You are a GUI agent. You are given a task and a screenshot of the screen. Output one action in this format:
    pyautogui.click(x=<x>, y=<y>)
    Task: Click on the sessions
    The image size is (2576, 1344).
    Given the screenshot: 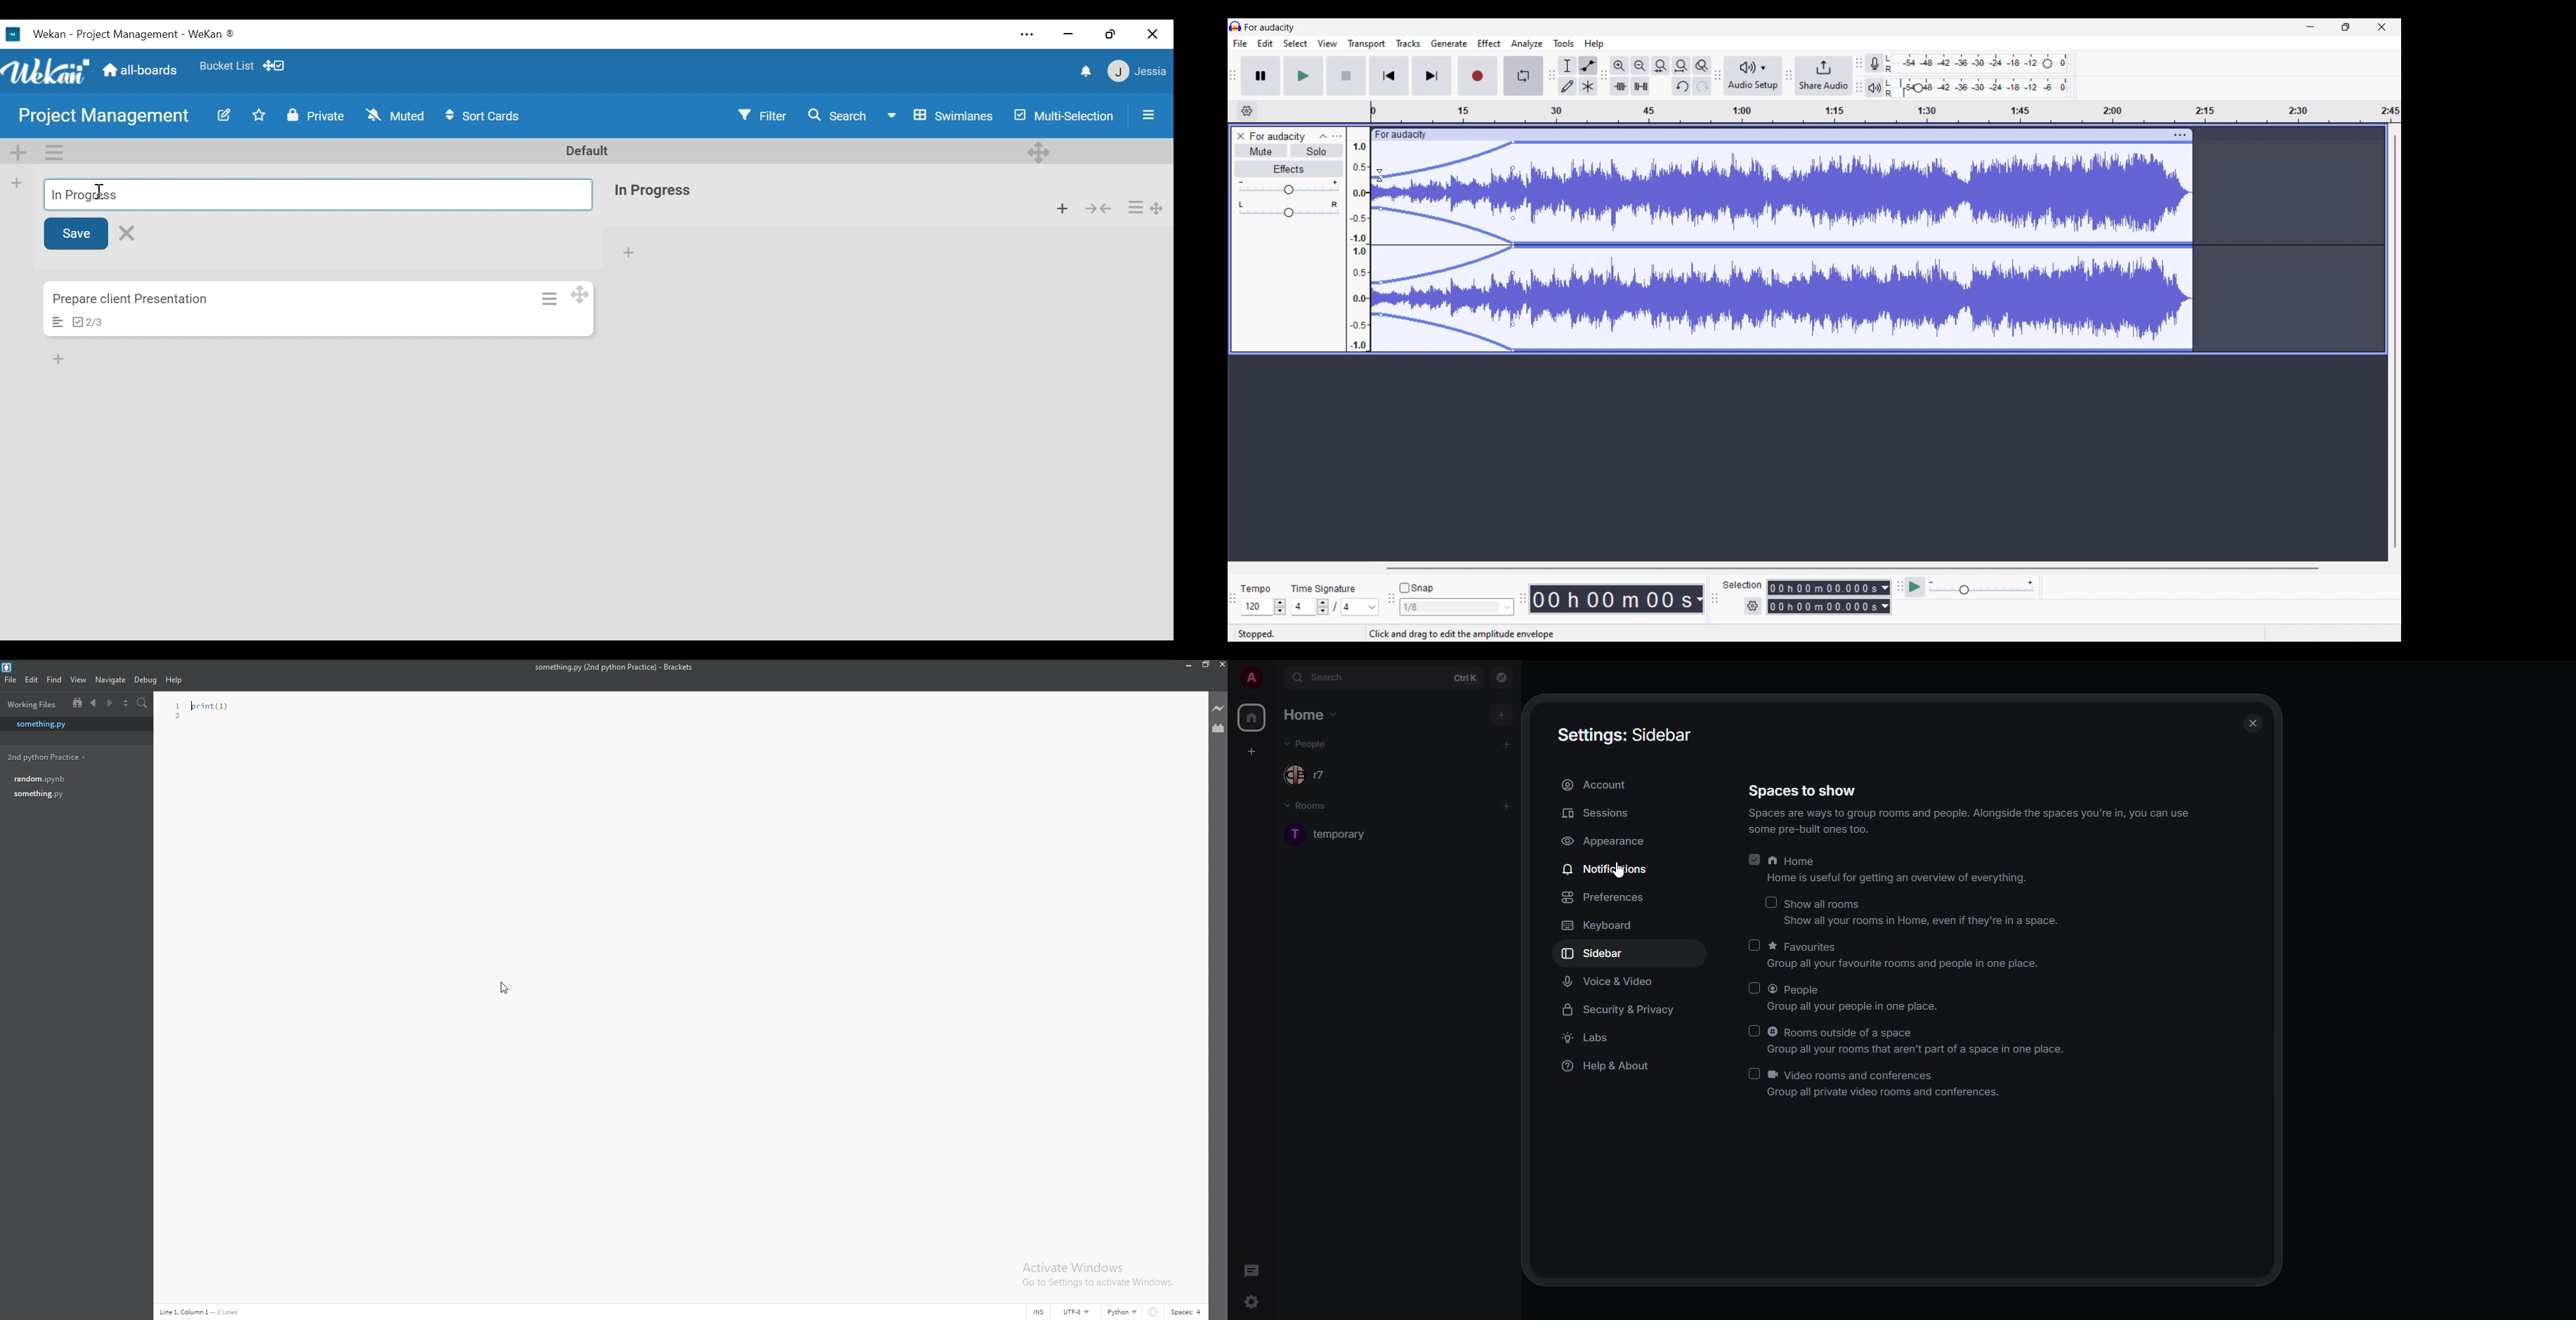 What is the action you would take?
    pyautogui.click(x=1597, y=814)
    